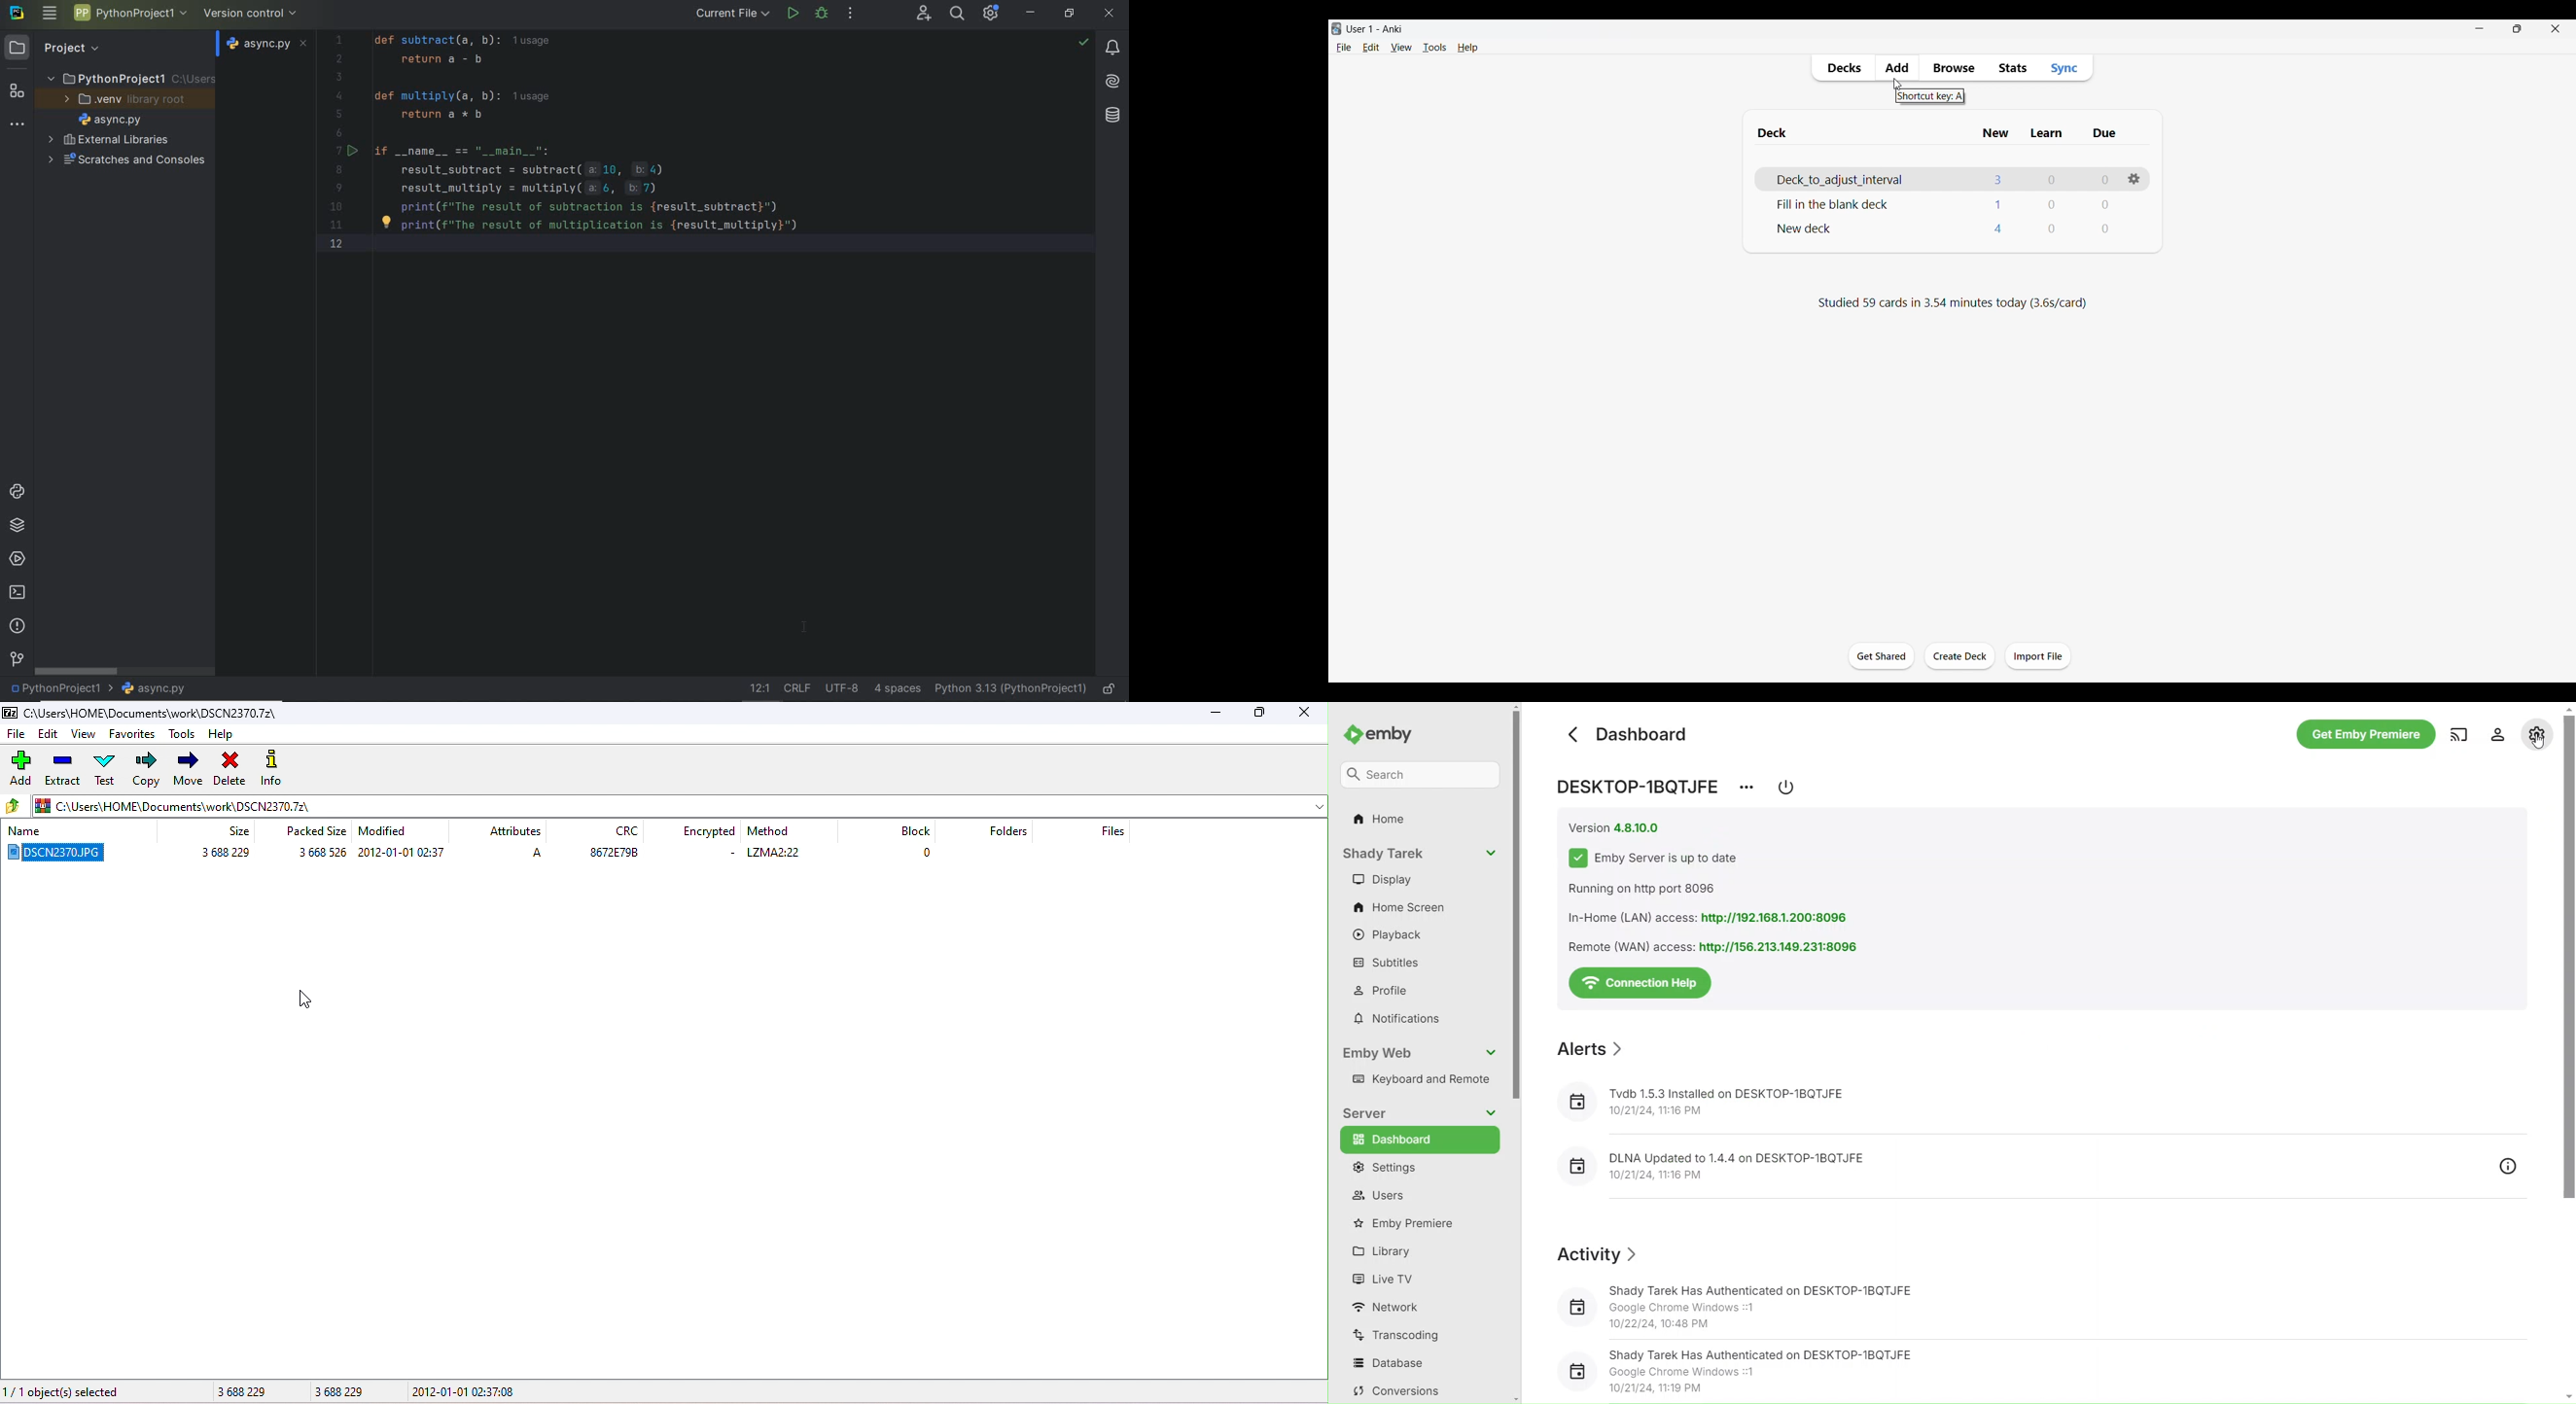  Describe the element at coordinates (17, 15) in the screenshot. I see `system name` at that location.